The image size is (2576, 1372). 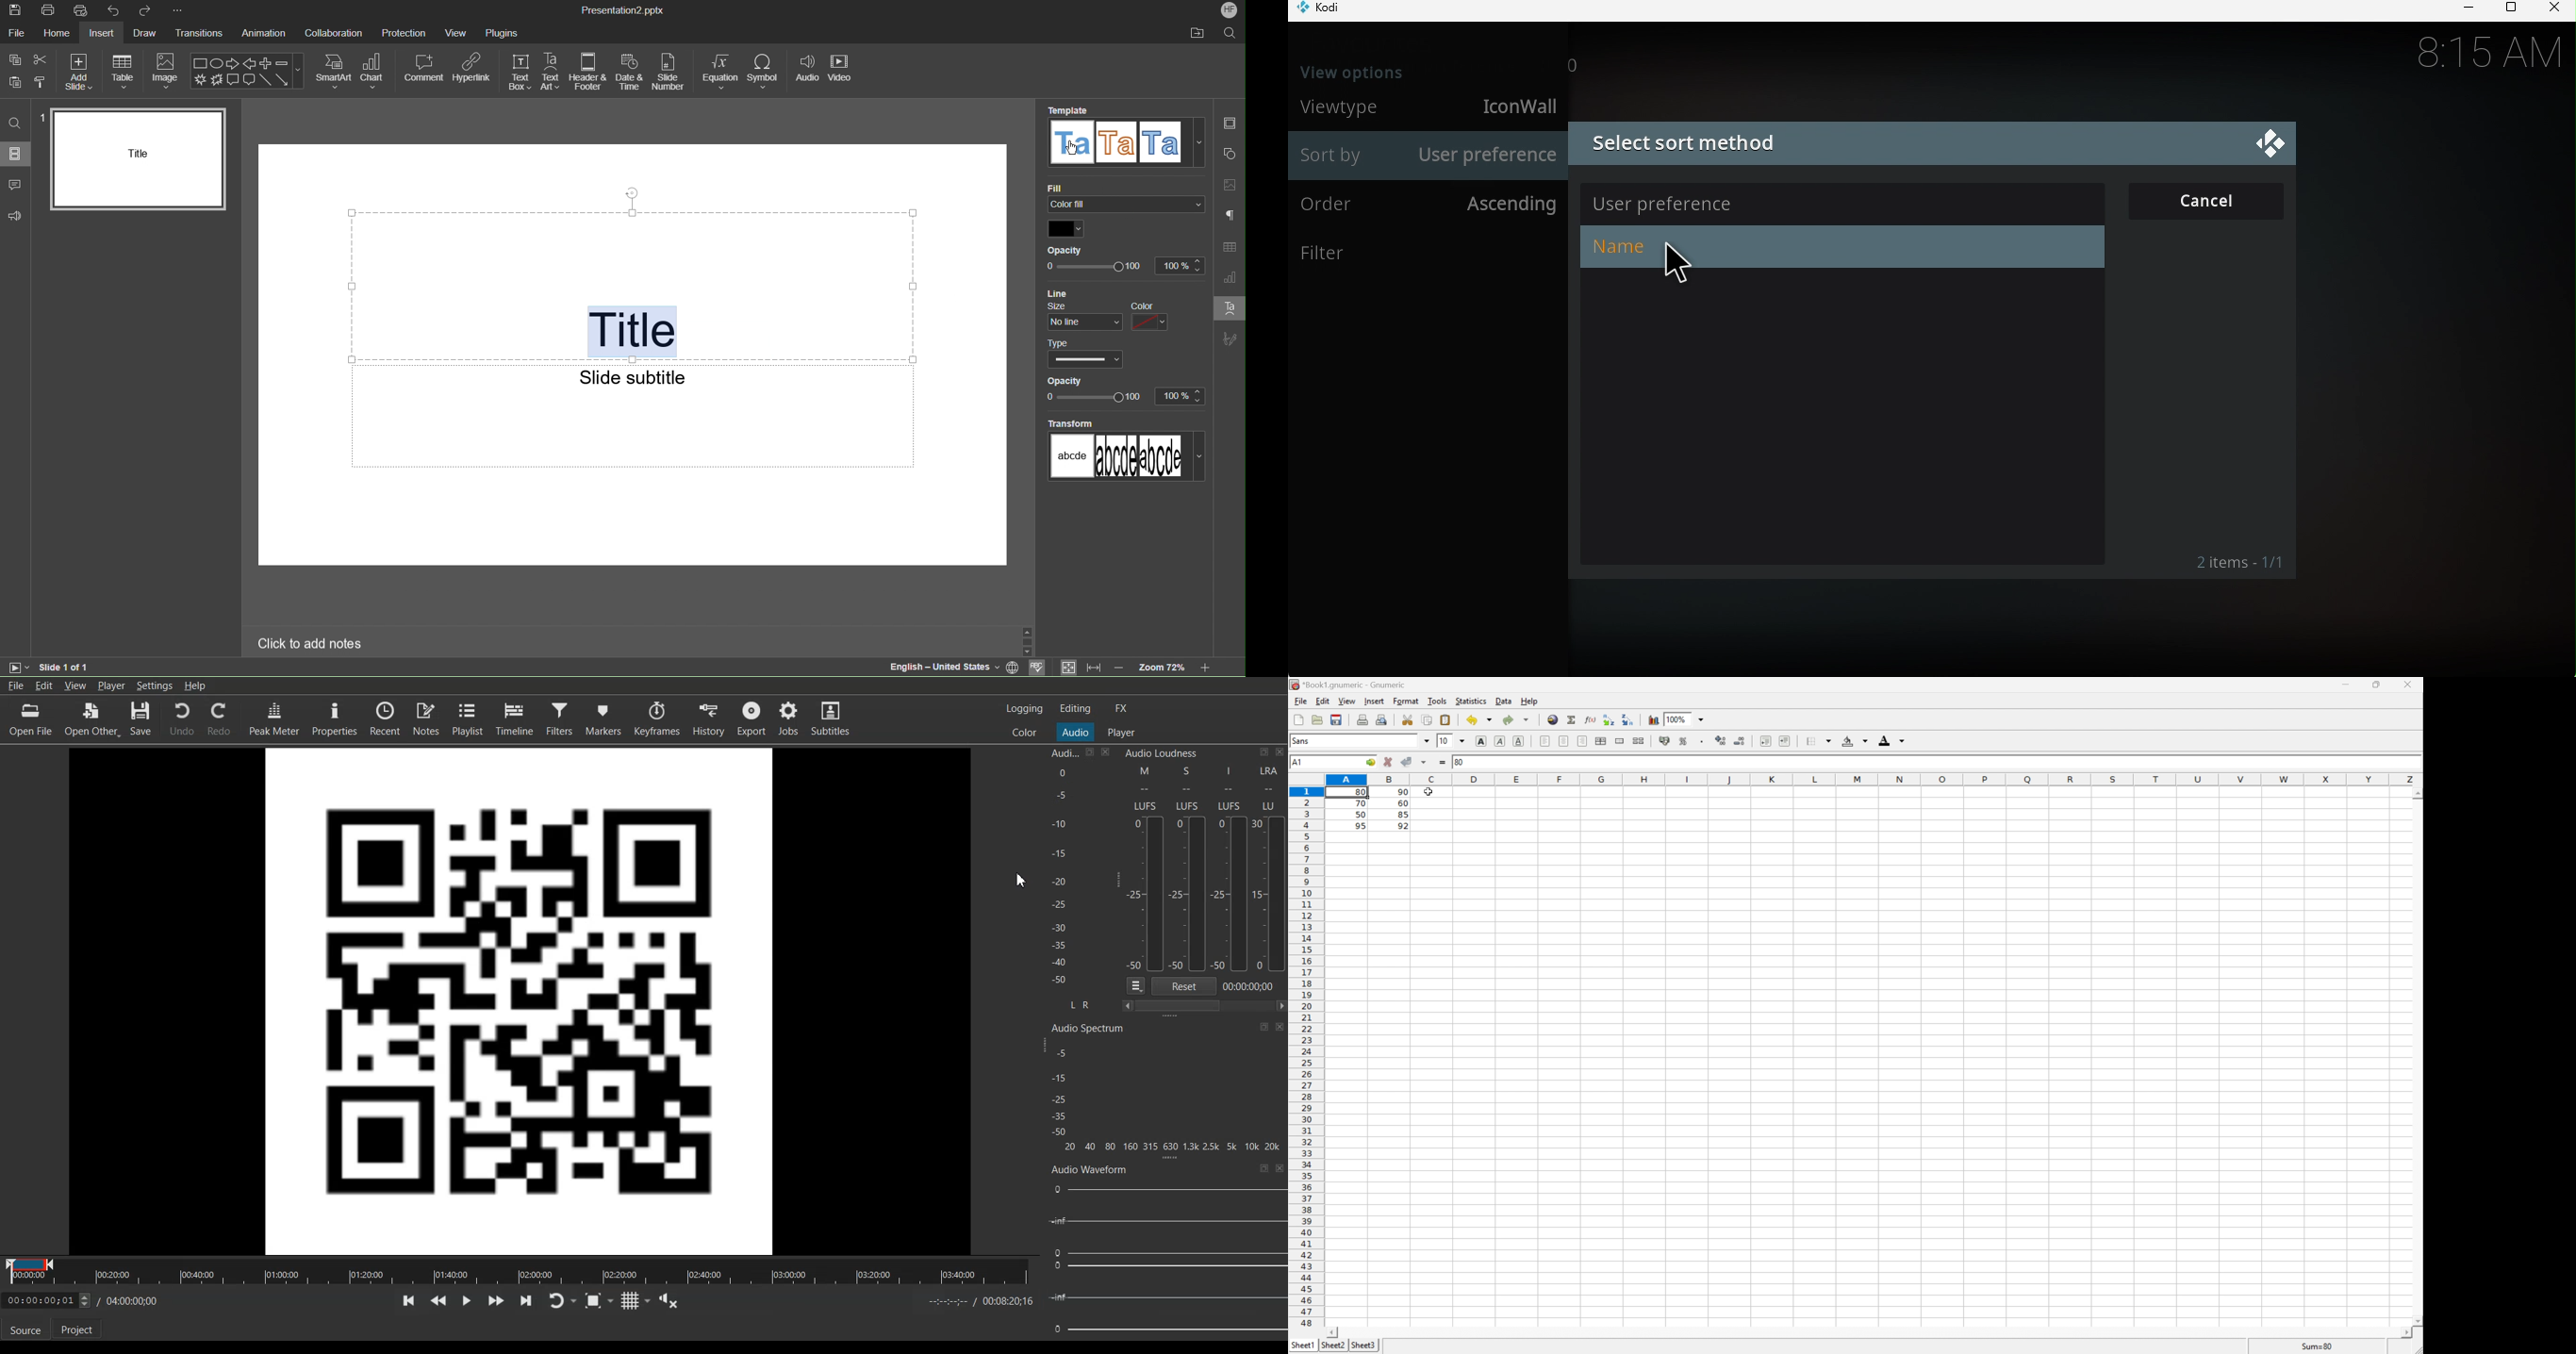 I want to click on Window Adjuster, so click(x=1170, y=1018).